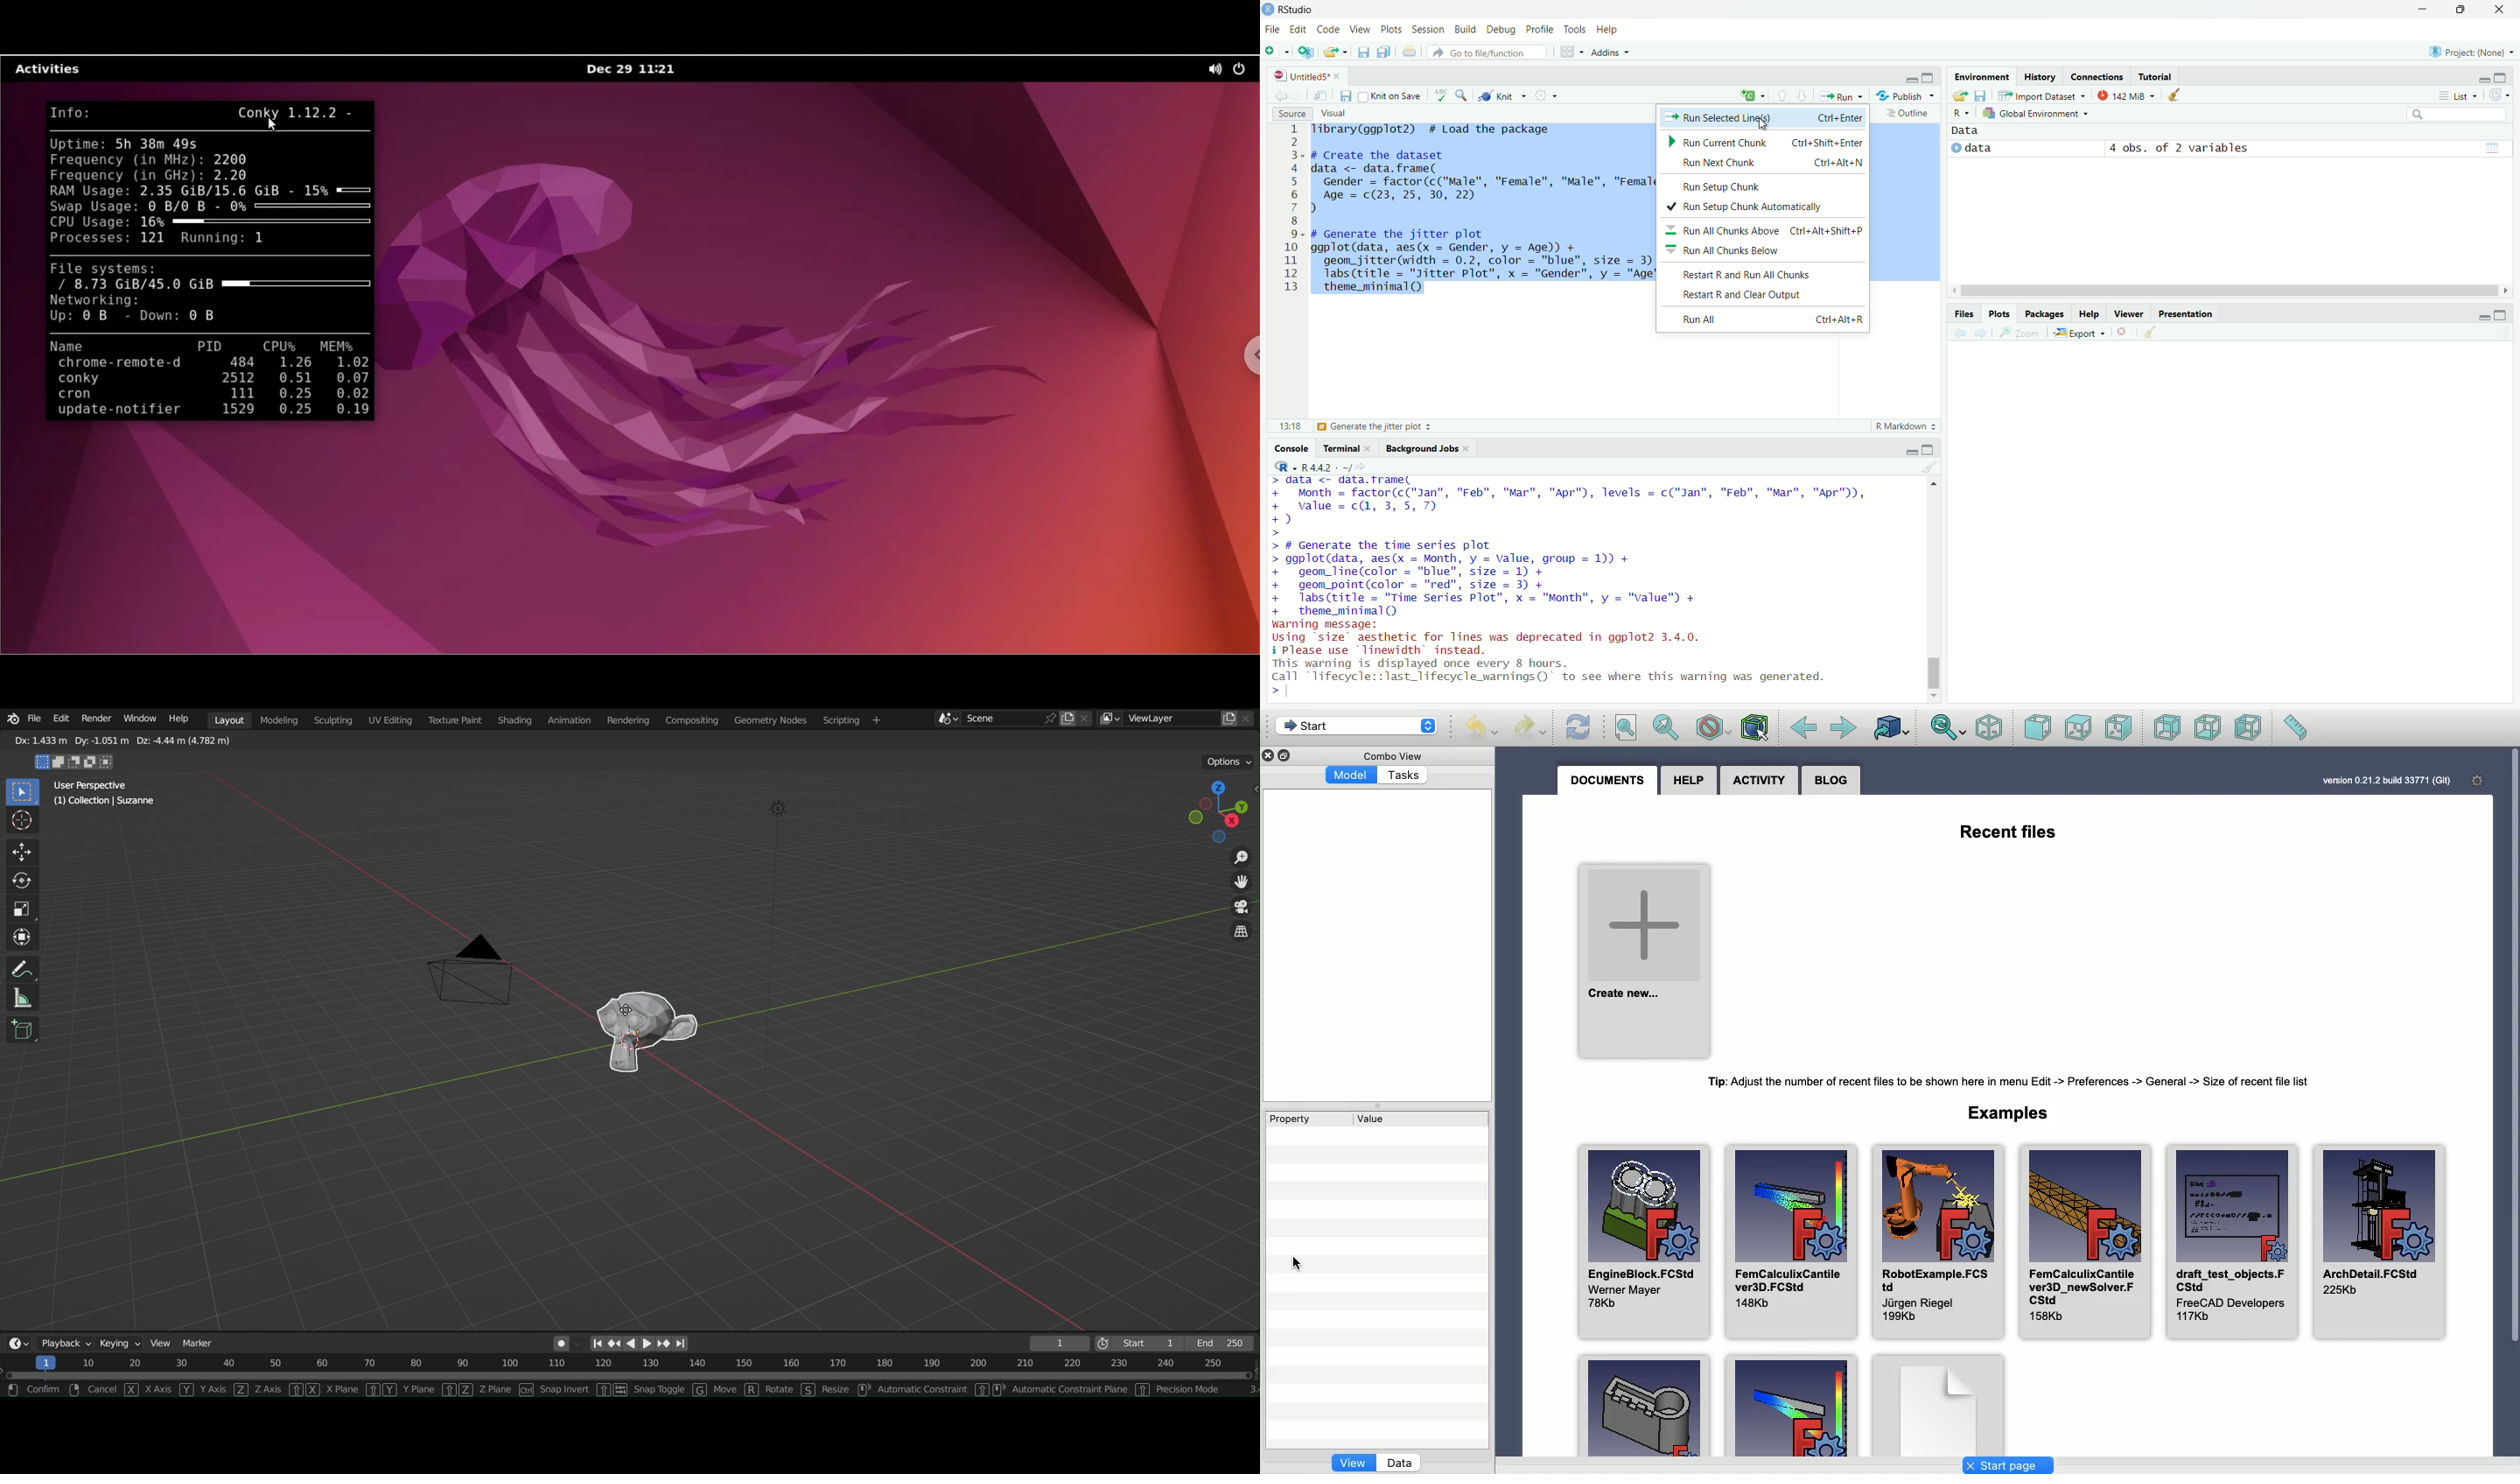 The image size is (2520, 1484). What do you see at coordinates (1339, 447) in the screenshot?
I see `terminal` at bounding box center [1339, 447].